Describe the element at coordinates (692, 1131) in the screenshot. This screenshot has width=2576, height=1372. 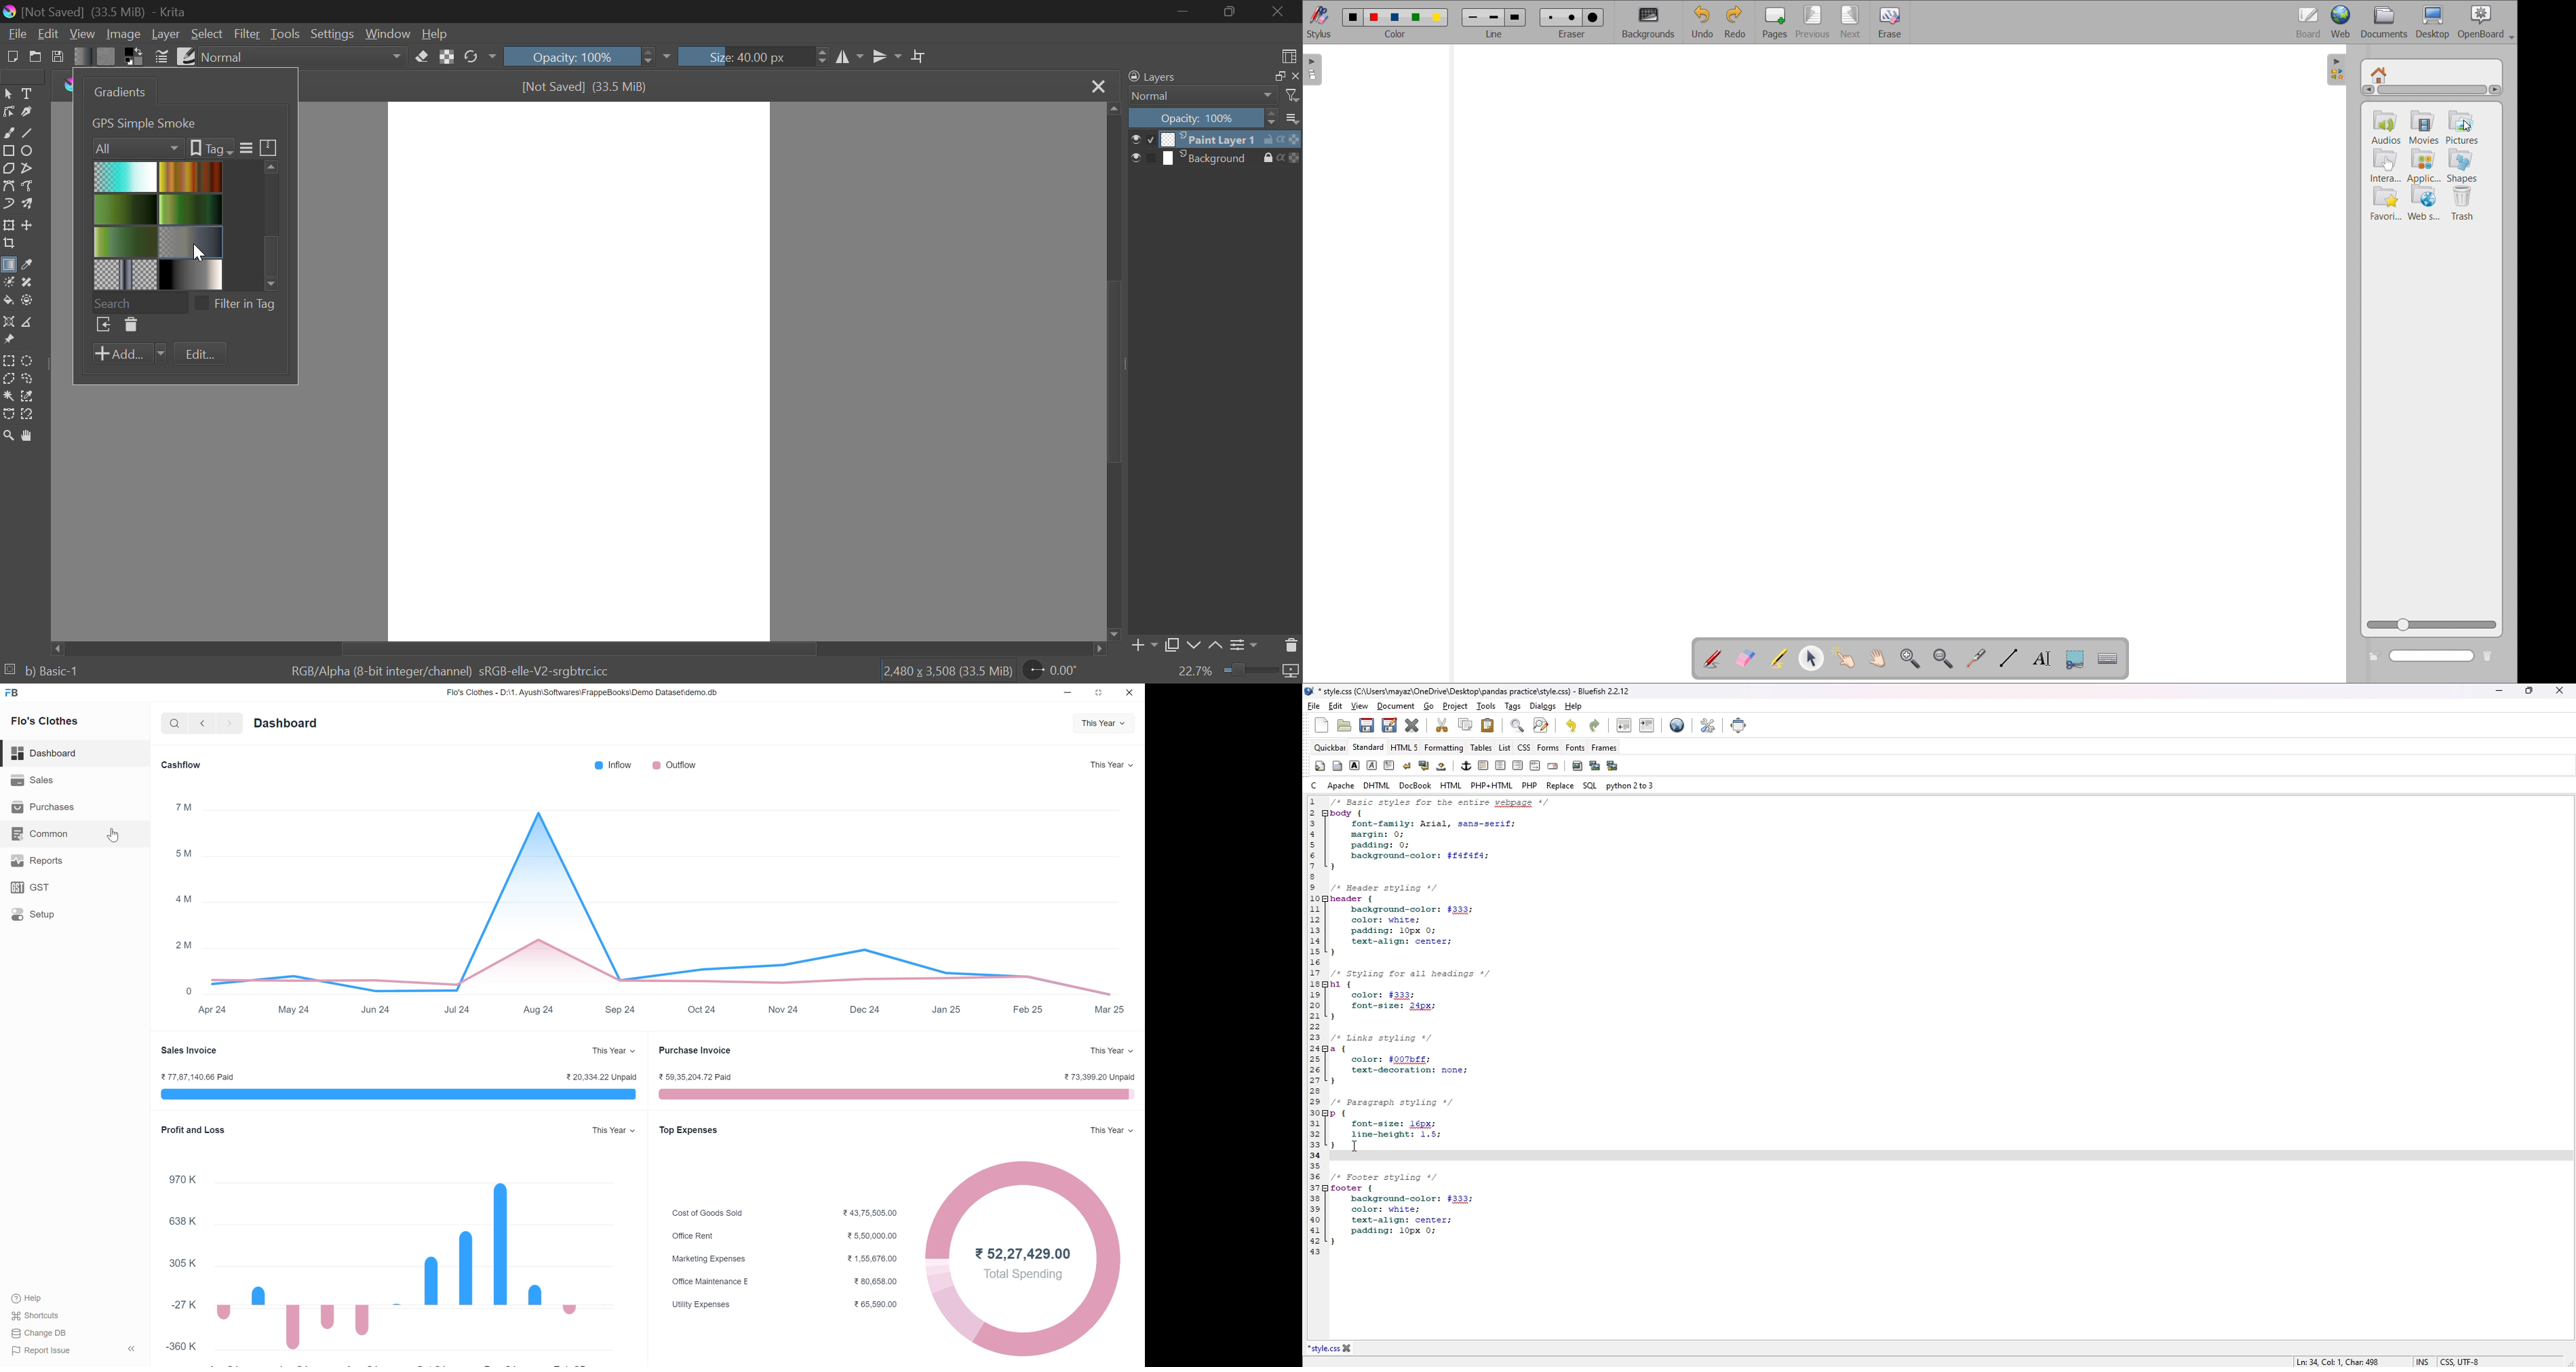
I see `top expenses` at that location.